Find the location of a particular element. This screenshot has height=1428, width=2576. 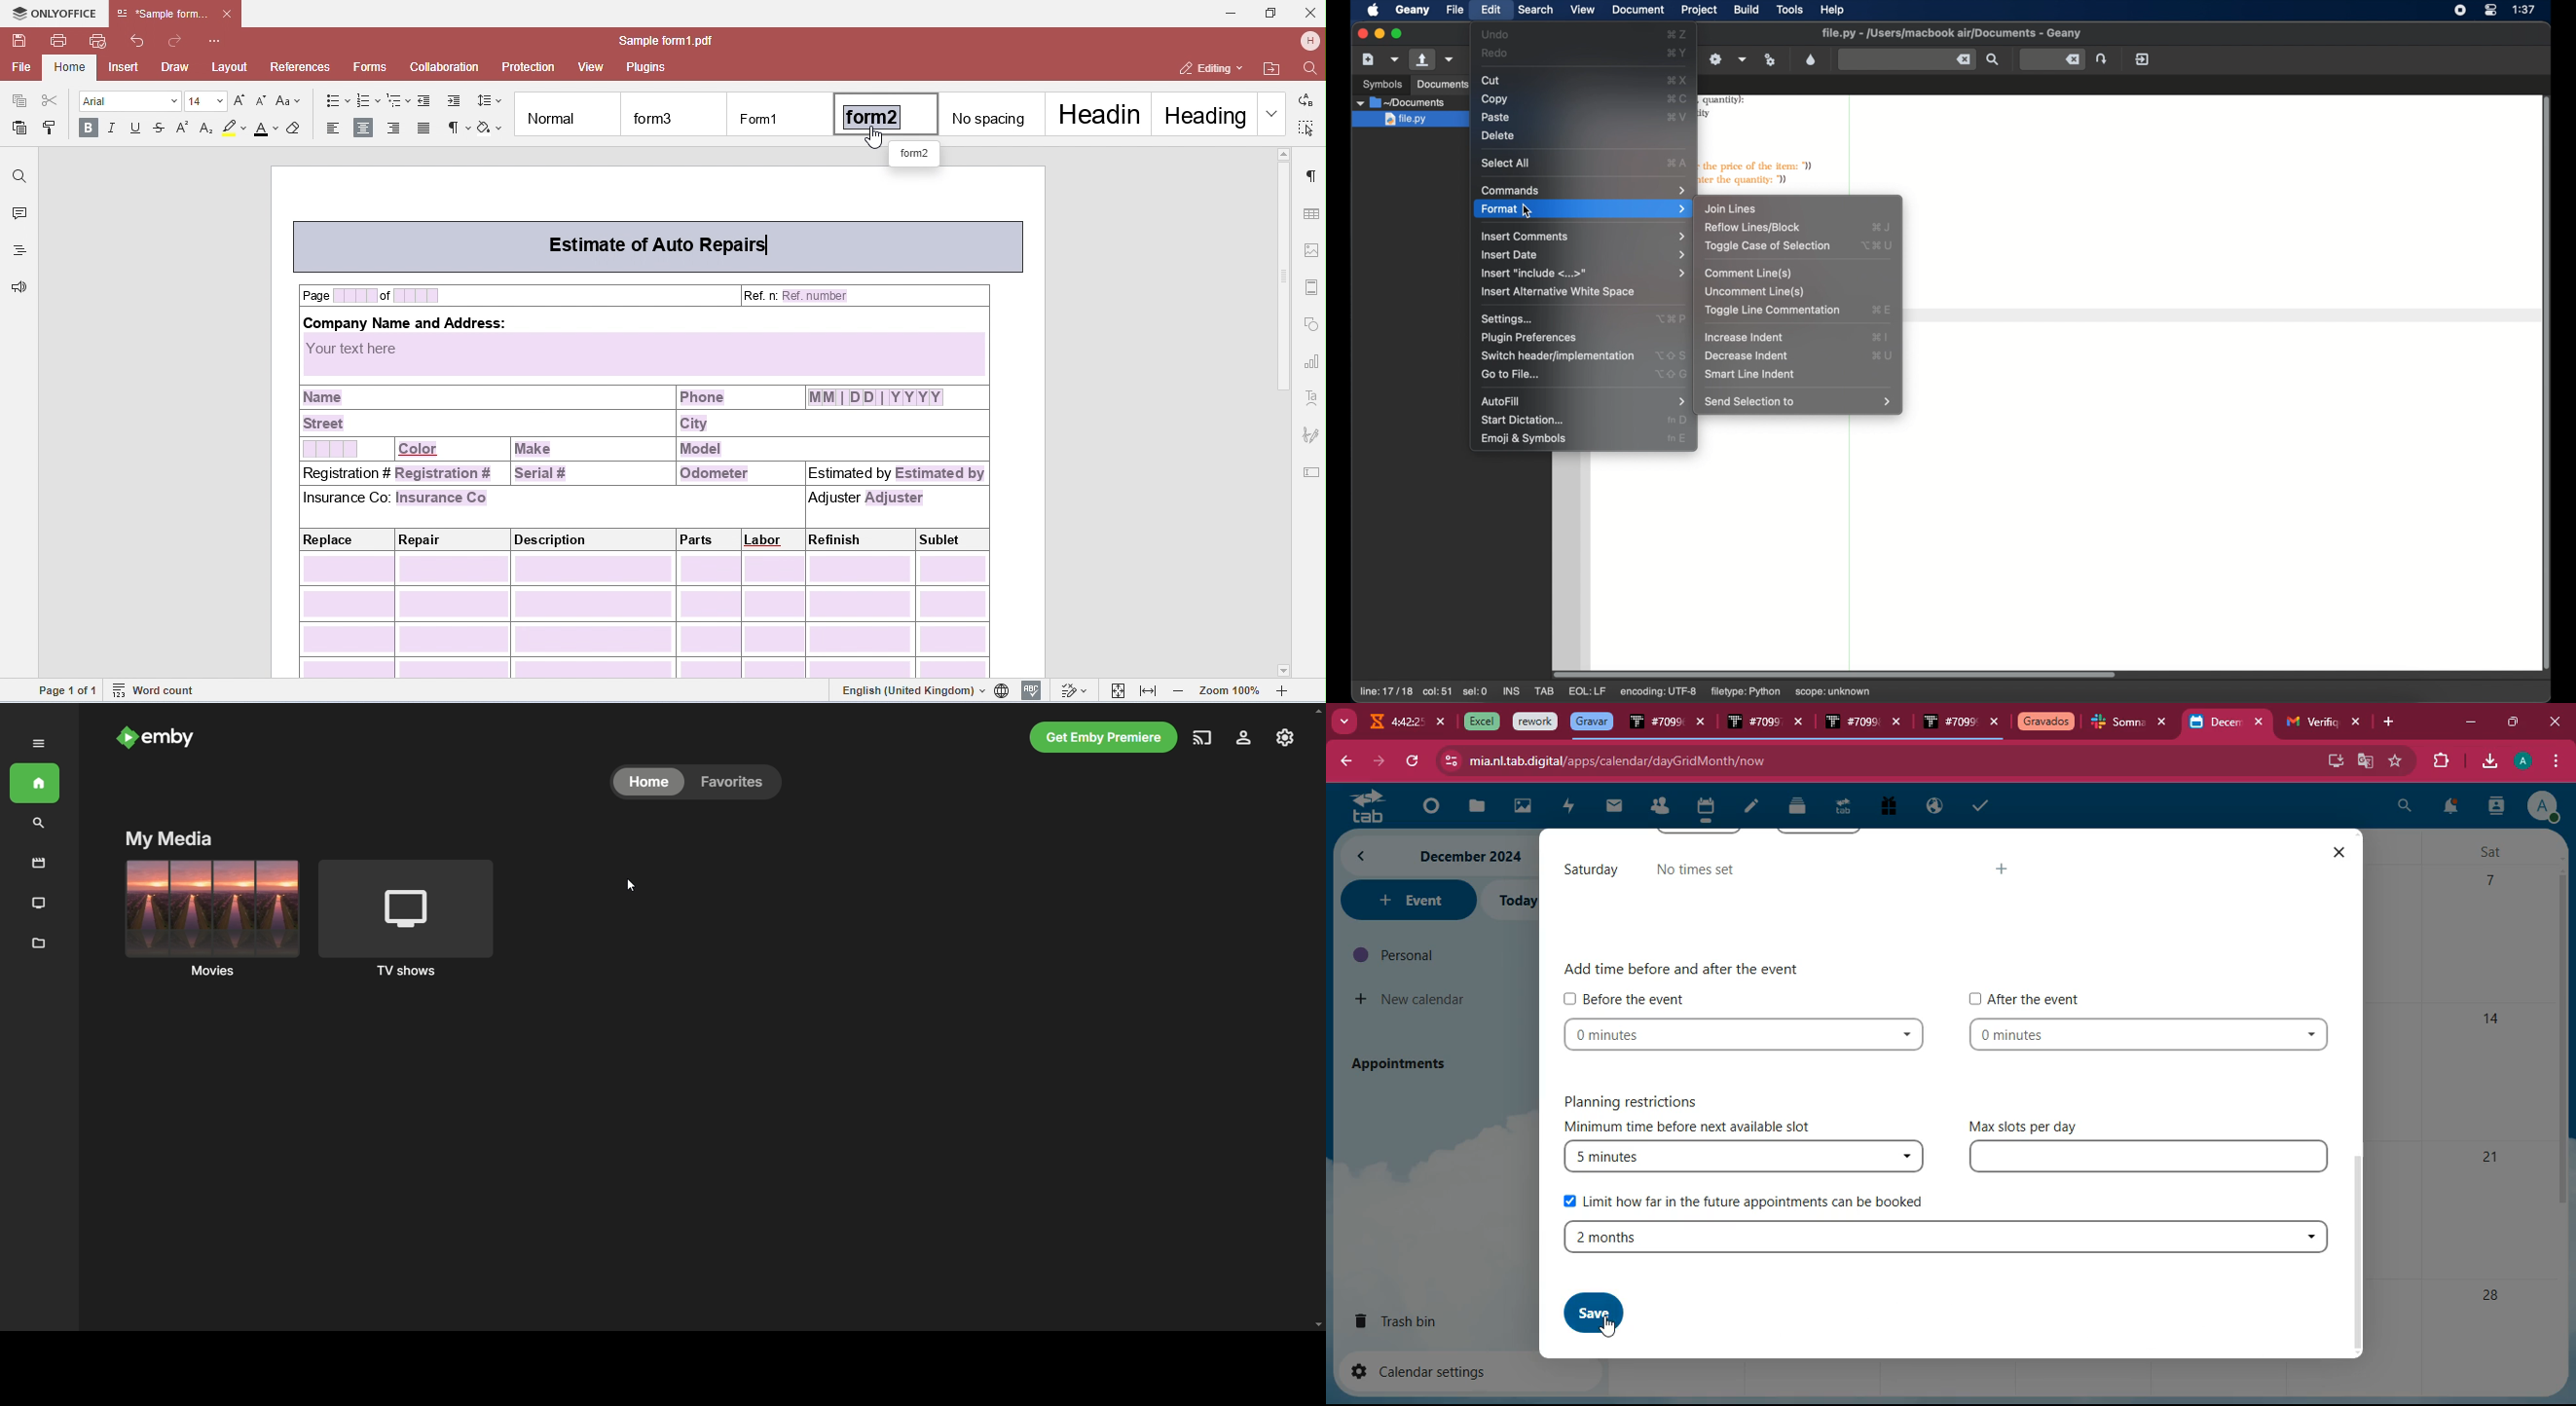

go to file shortcut is located at coordinates (1672, 374).